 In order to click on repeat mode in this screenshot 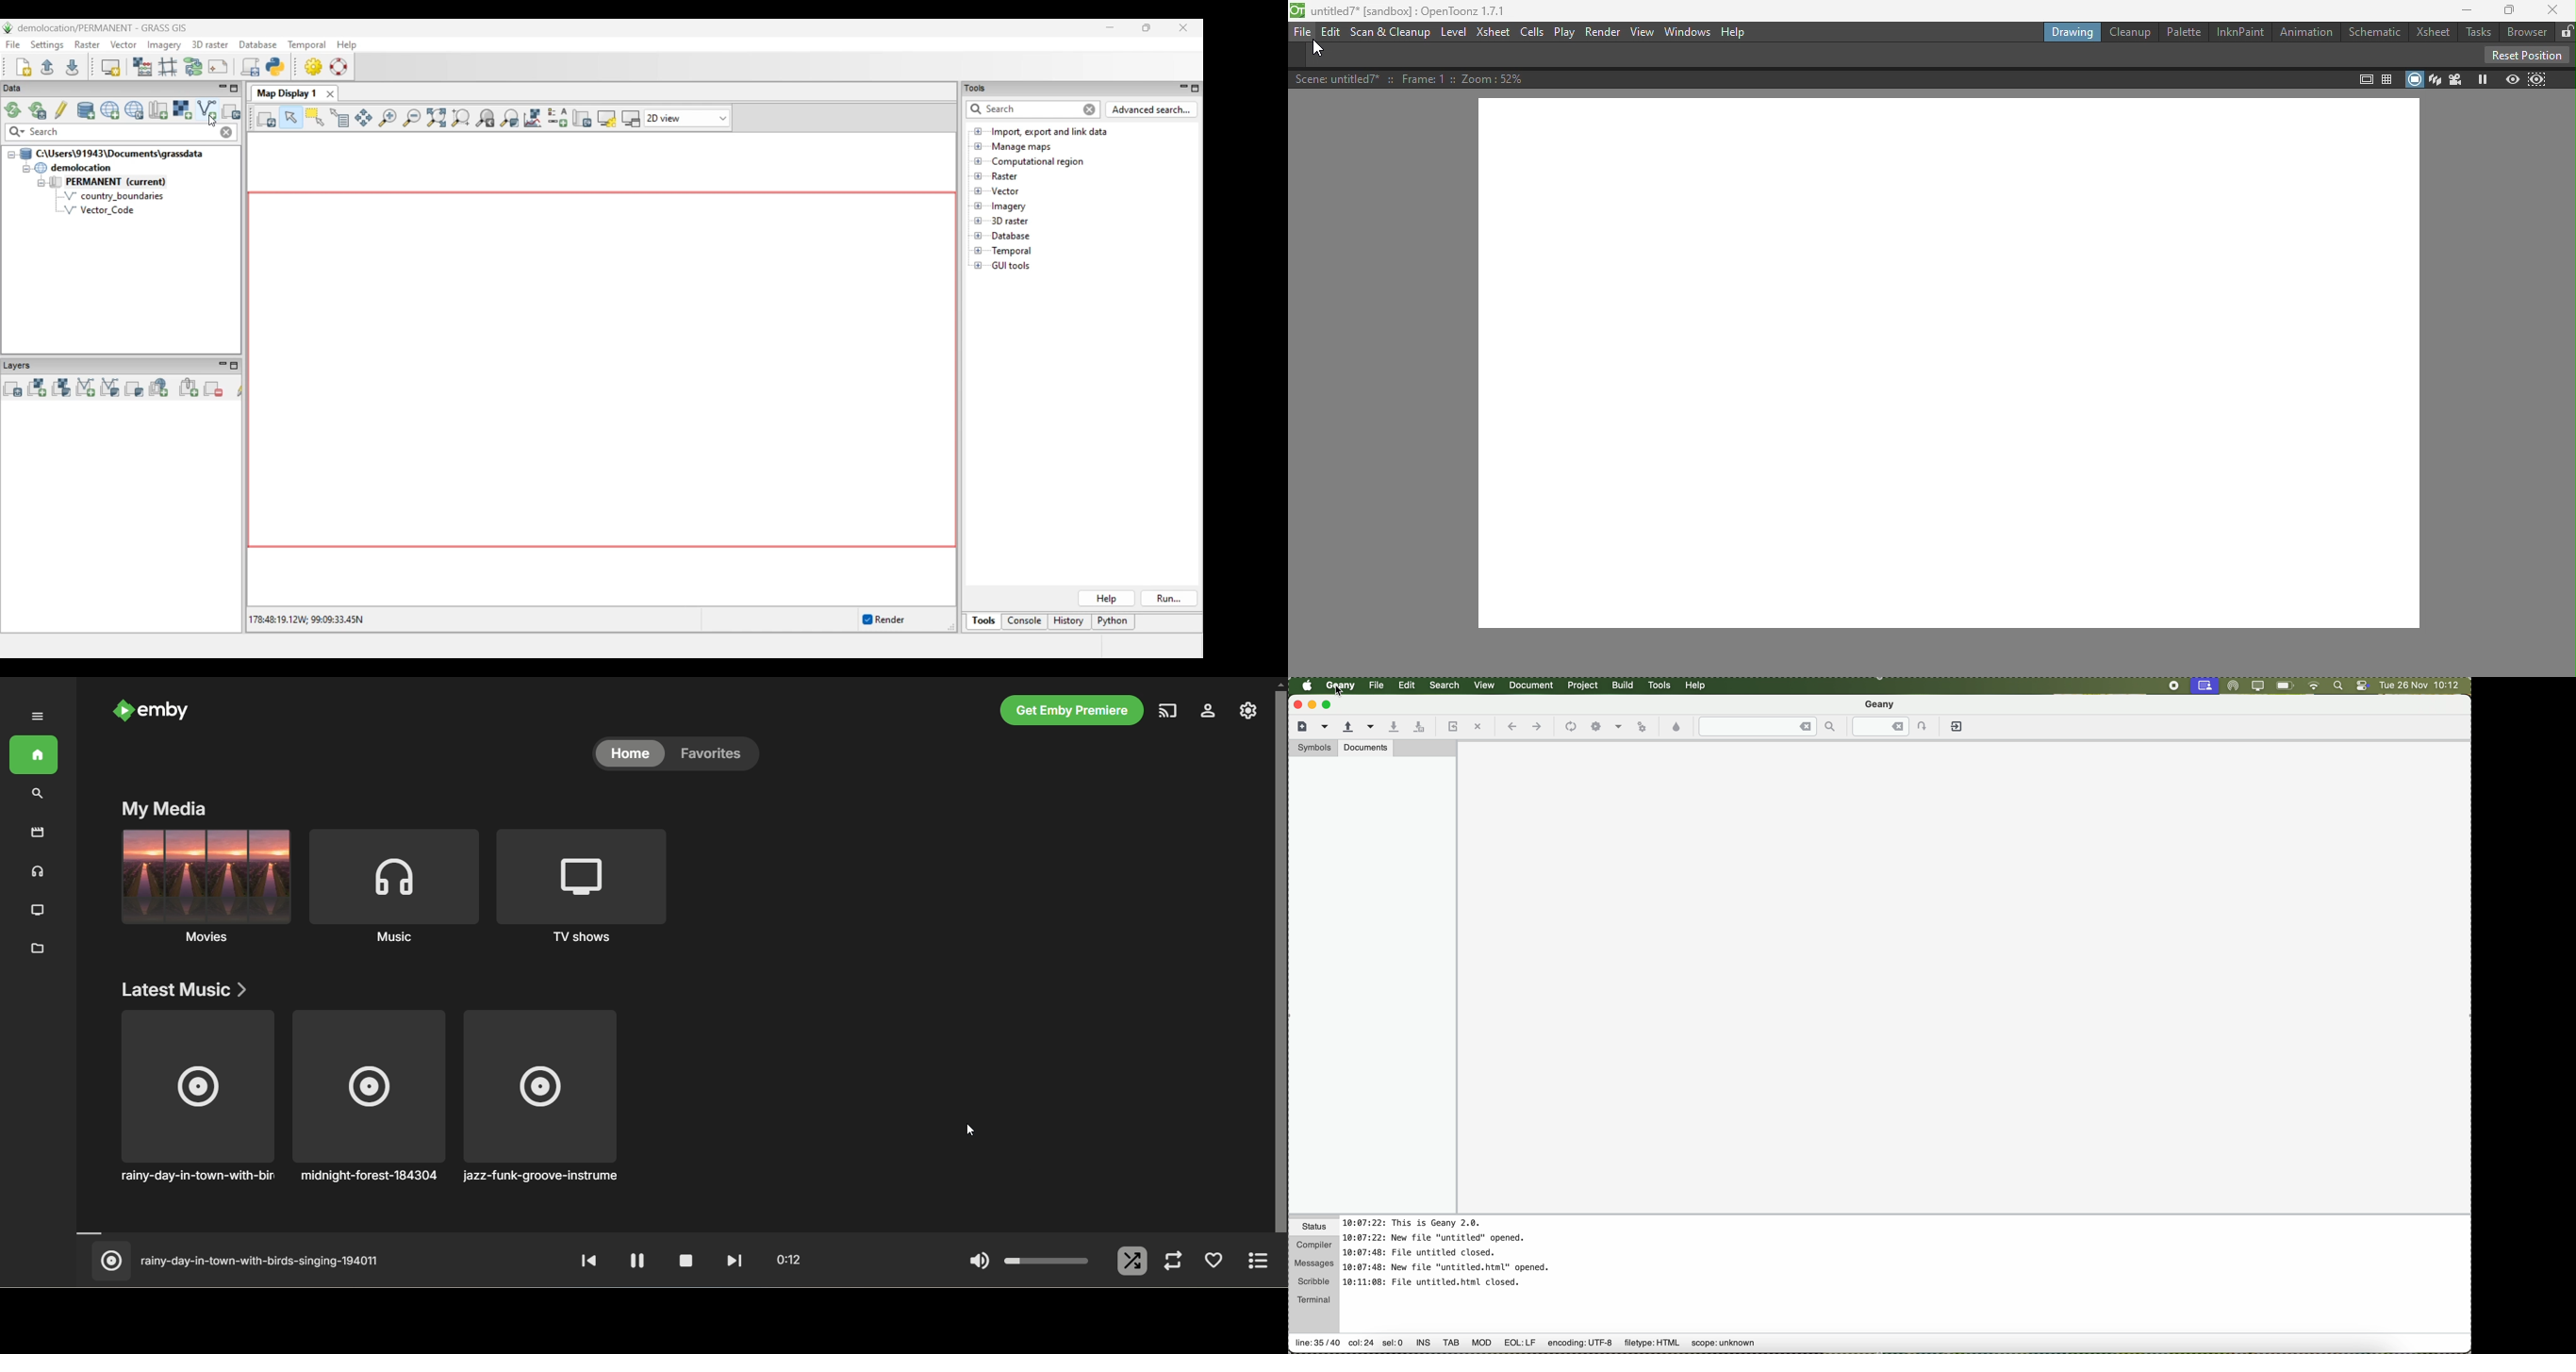, I will do `click(1172, 1261)`.